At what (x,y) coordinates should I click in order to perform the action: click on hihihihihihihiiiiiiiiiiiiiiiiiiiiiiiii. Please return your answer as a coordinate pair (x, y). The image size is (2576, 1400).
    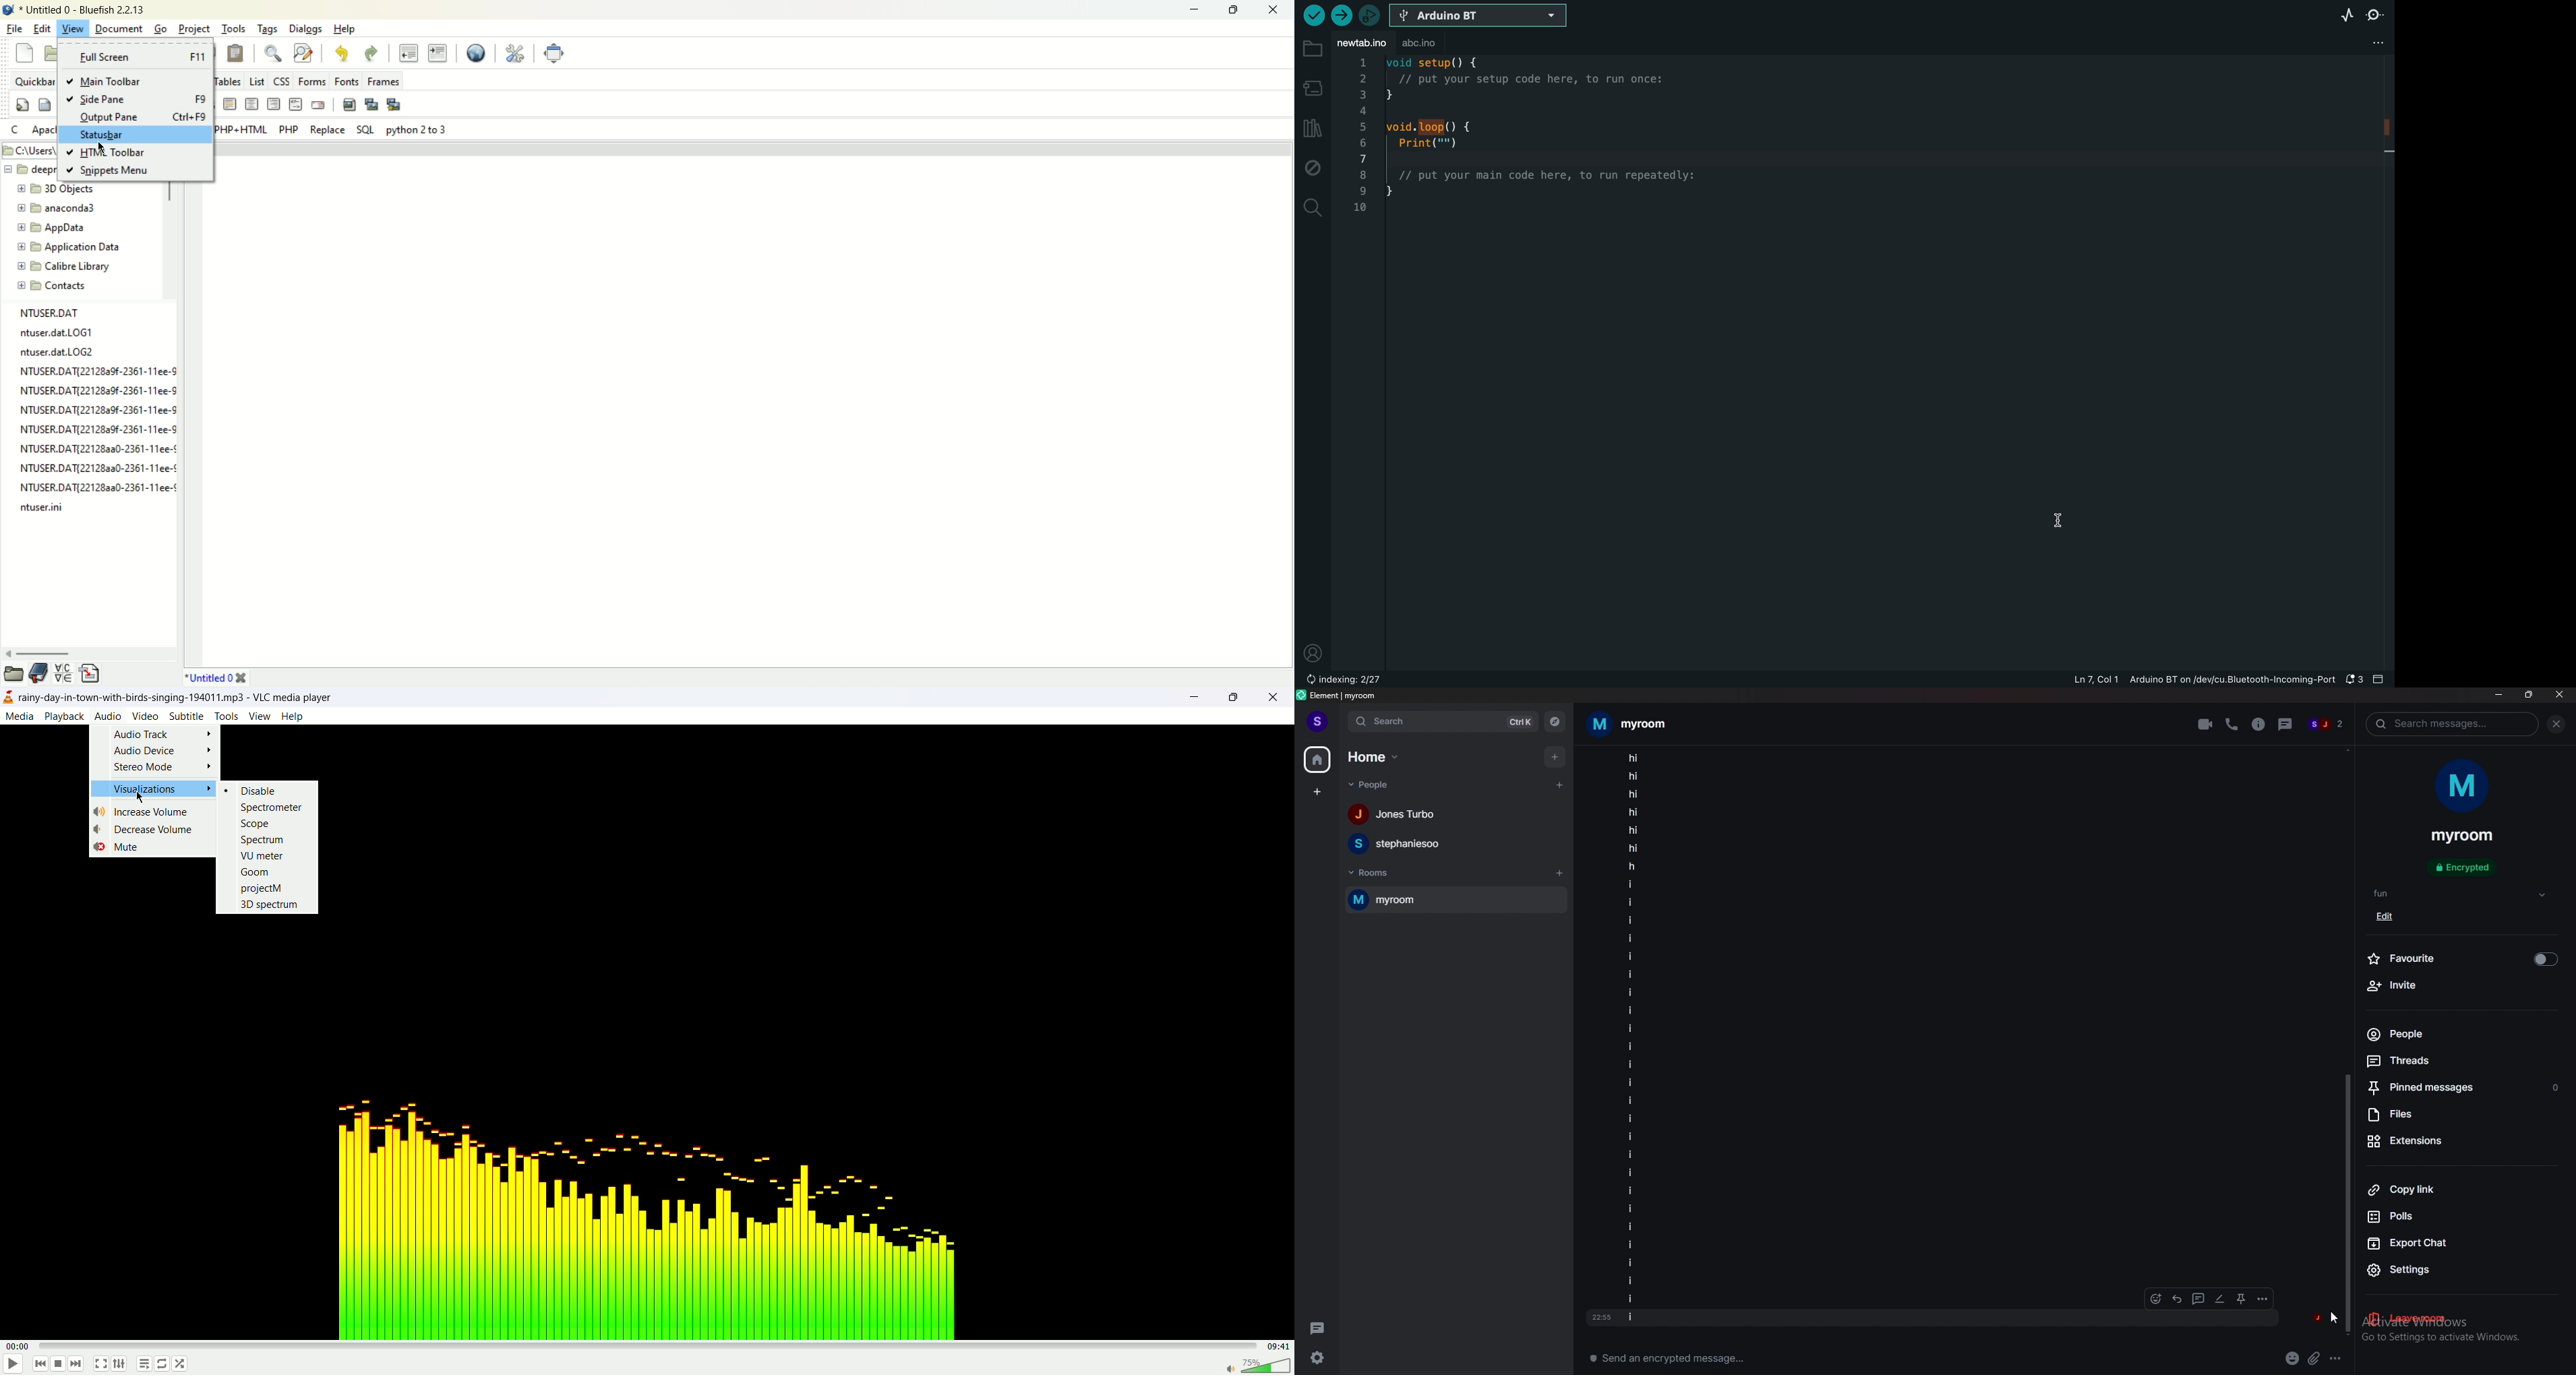
    Looking at the image, I should click on (1683, 1034).